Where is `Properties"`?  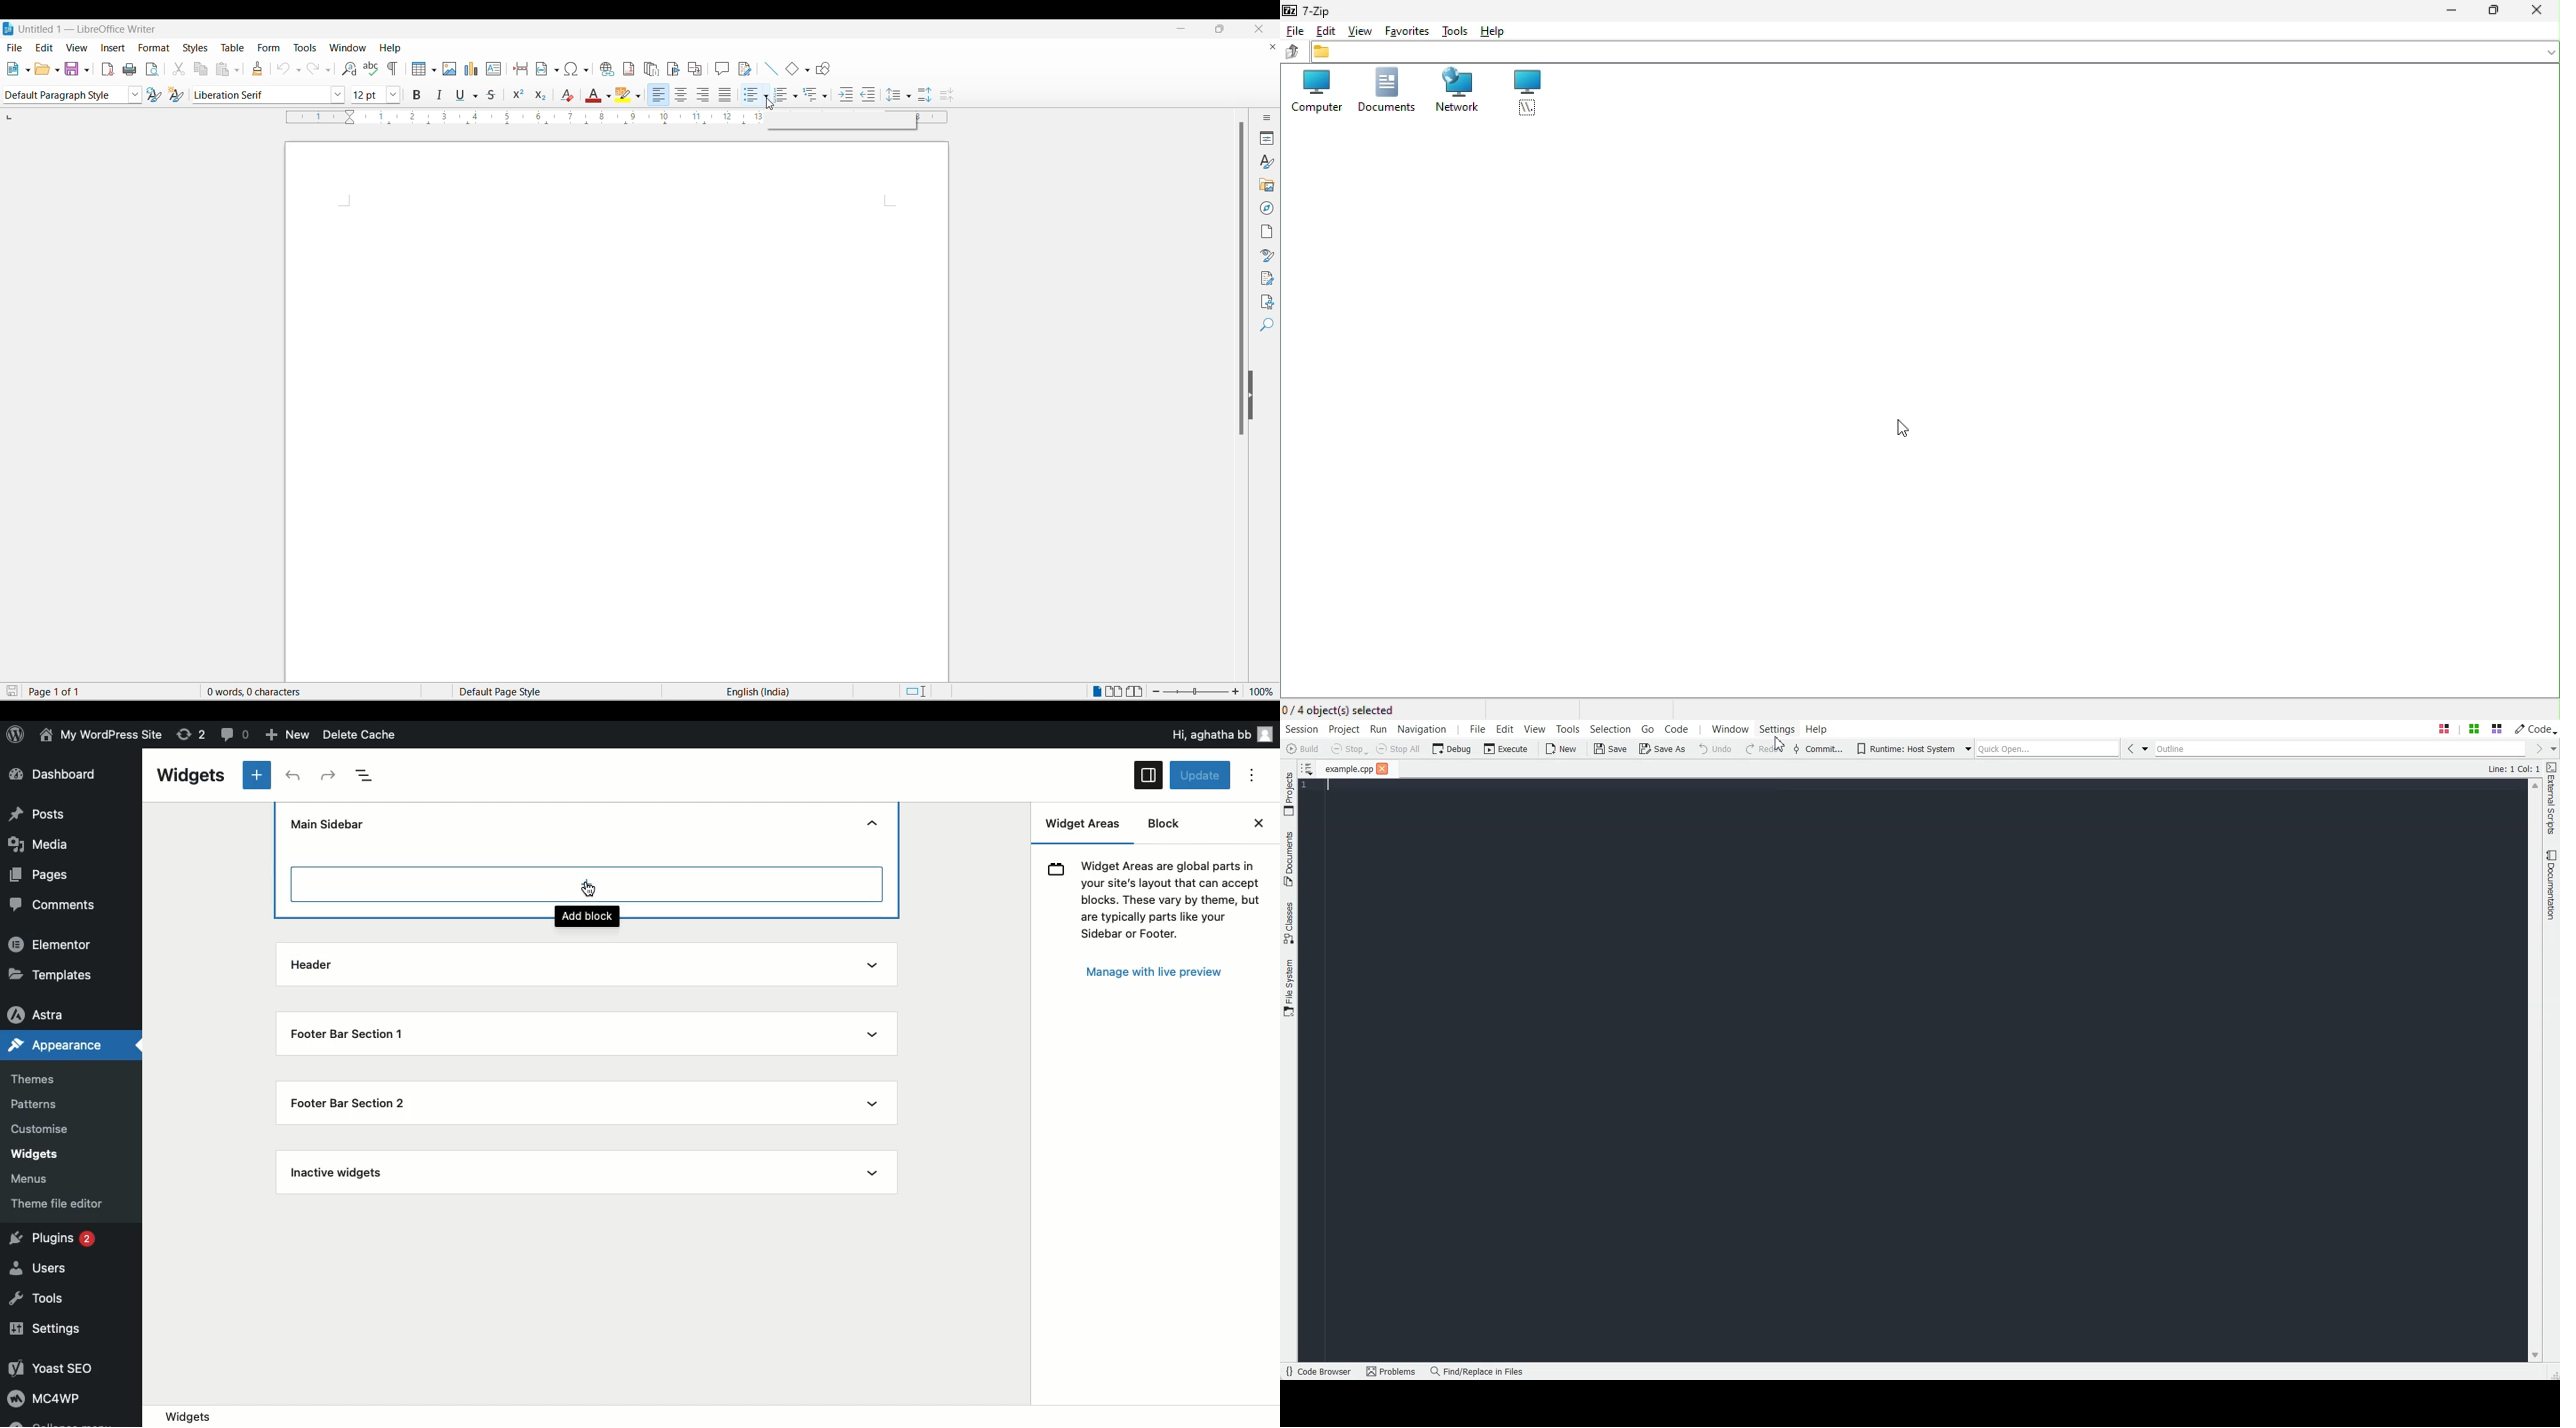 Properties" is located at coordinates (1265, 138).